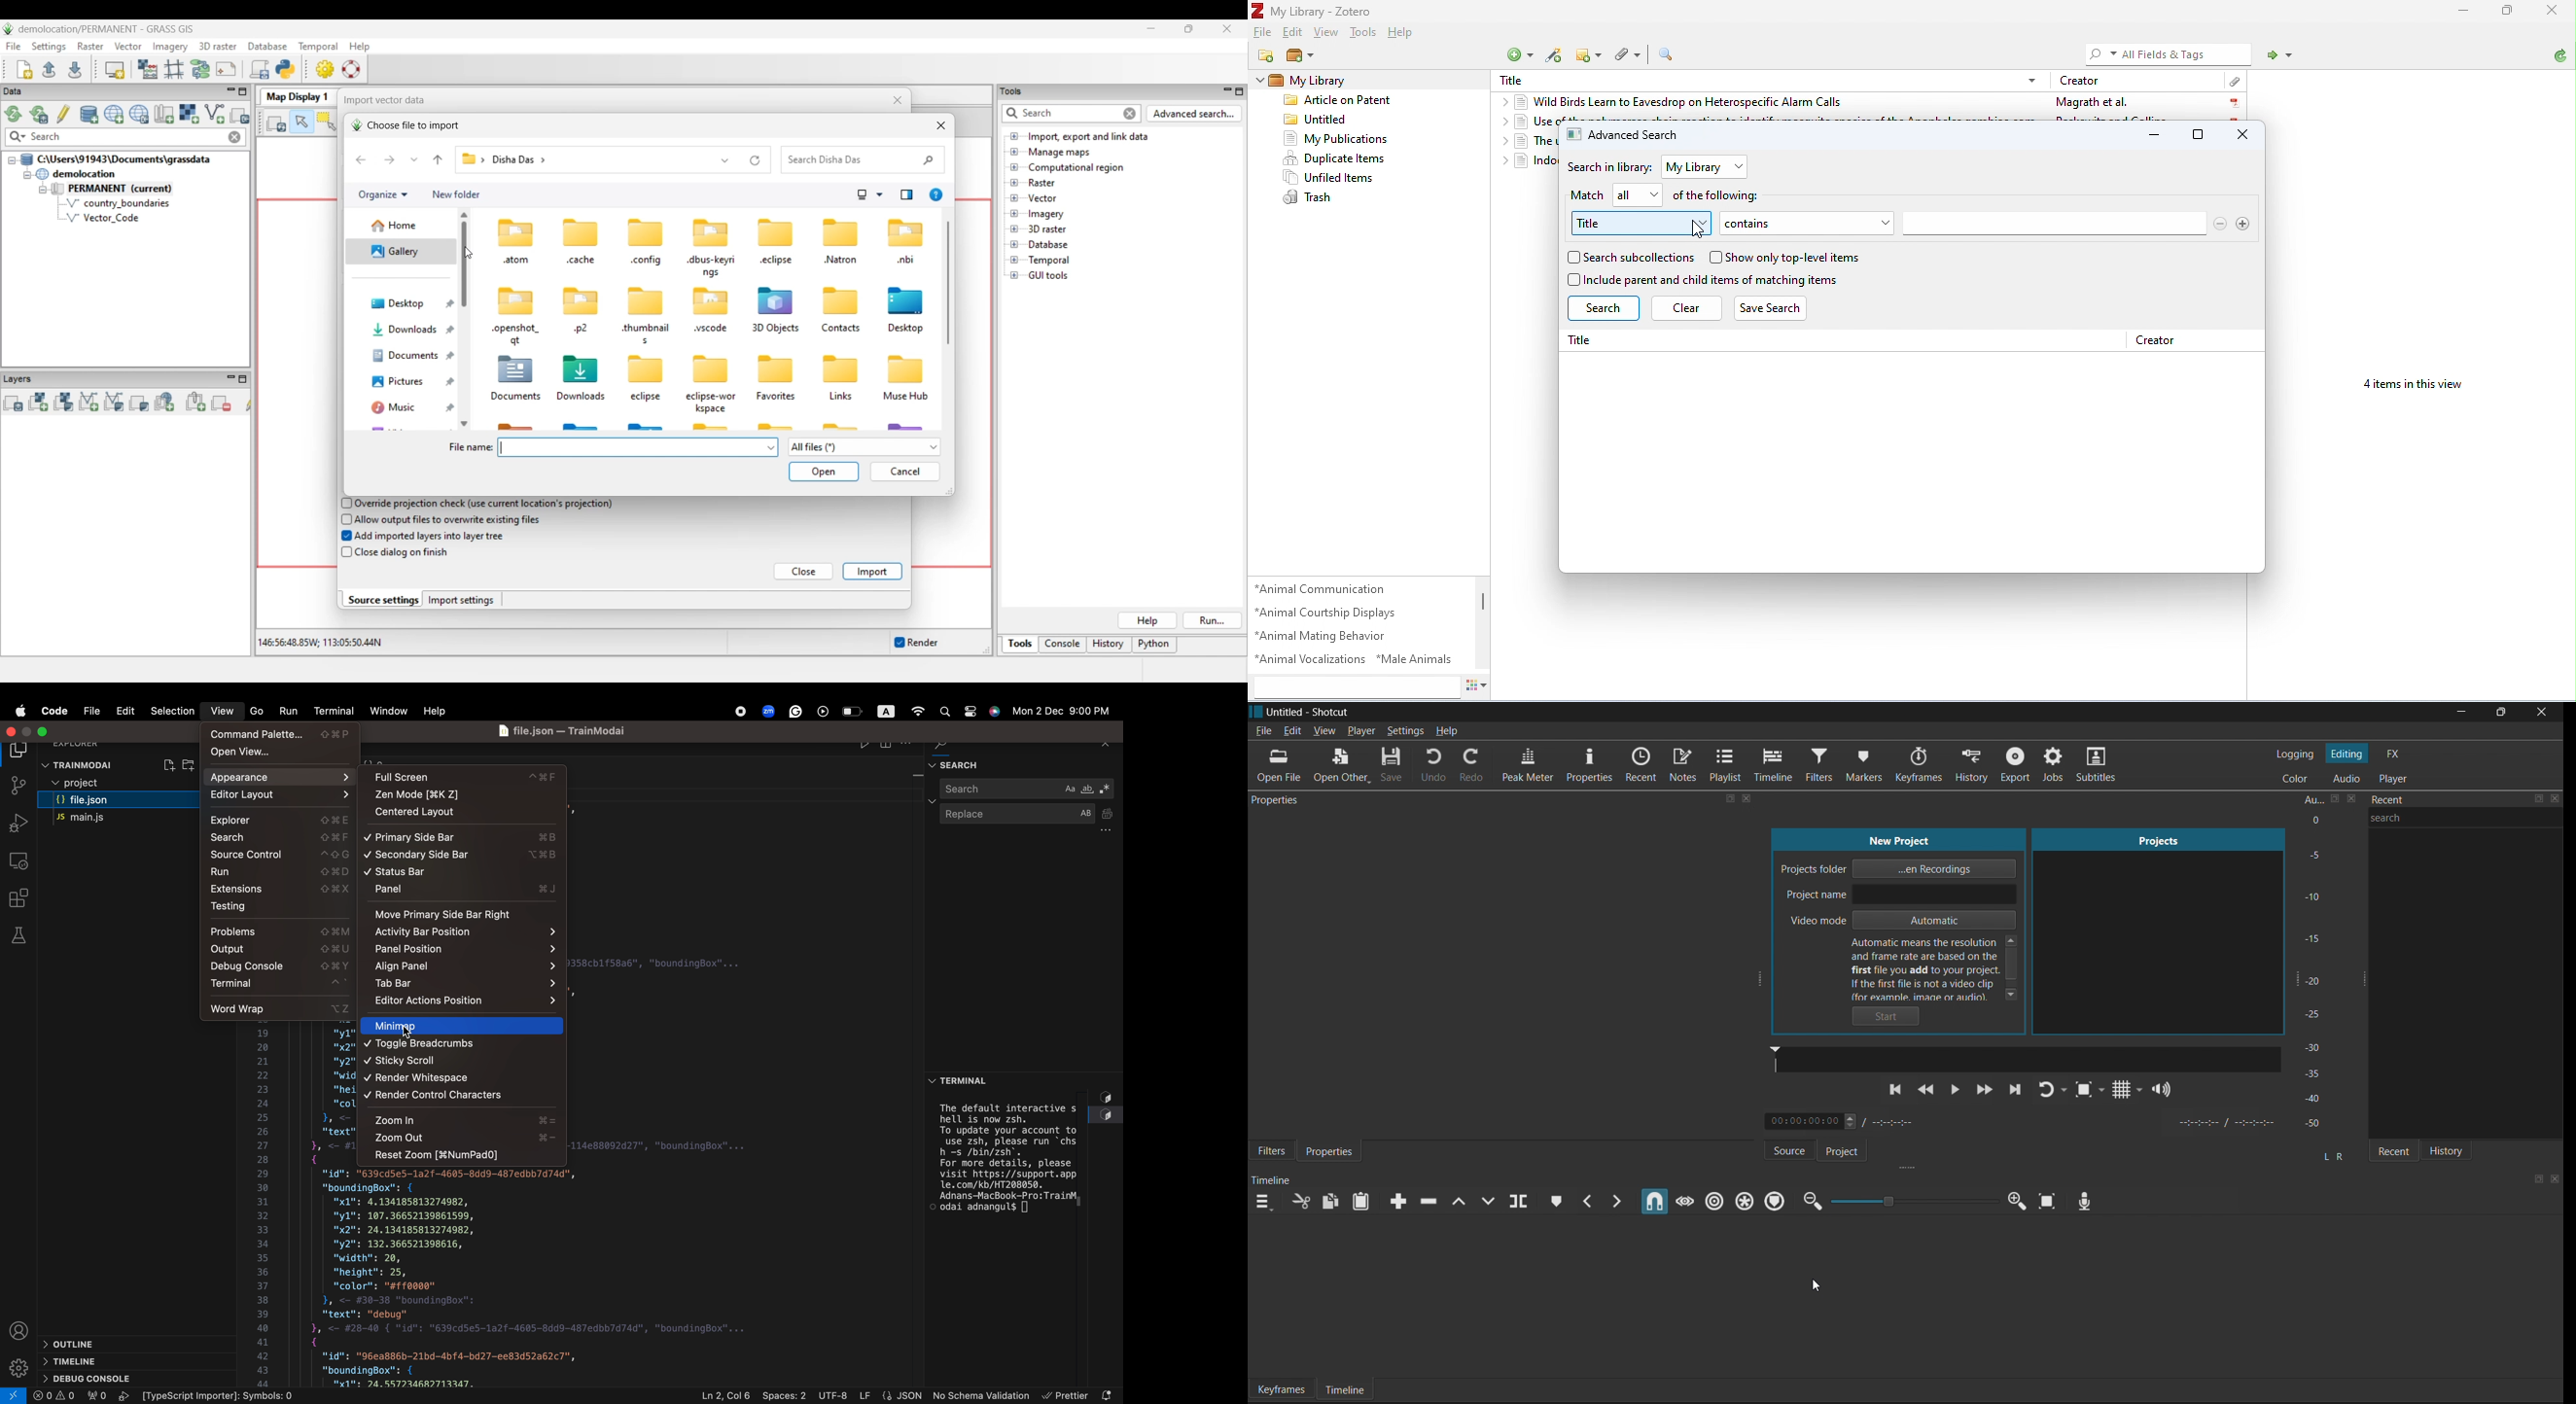 The height and width of the screenshot is (1428, 2576). What do you see at coordinates (2537, 1178) in the screenshot?
I see `maximize` at bounding box center [2537, 1178].